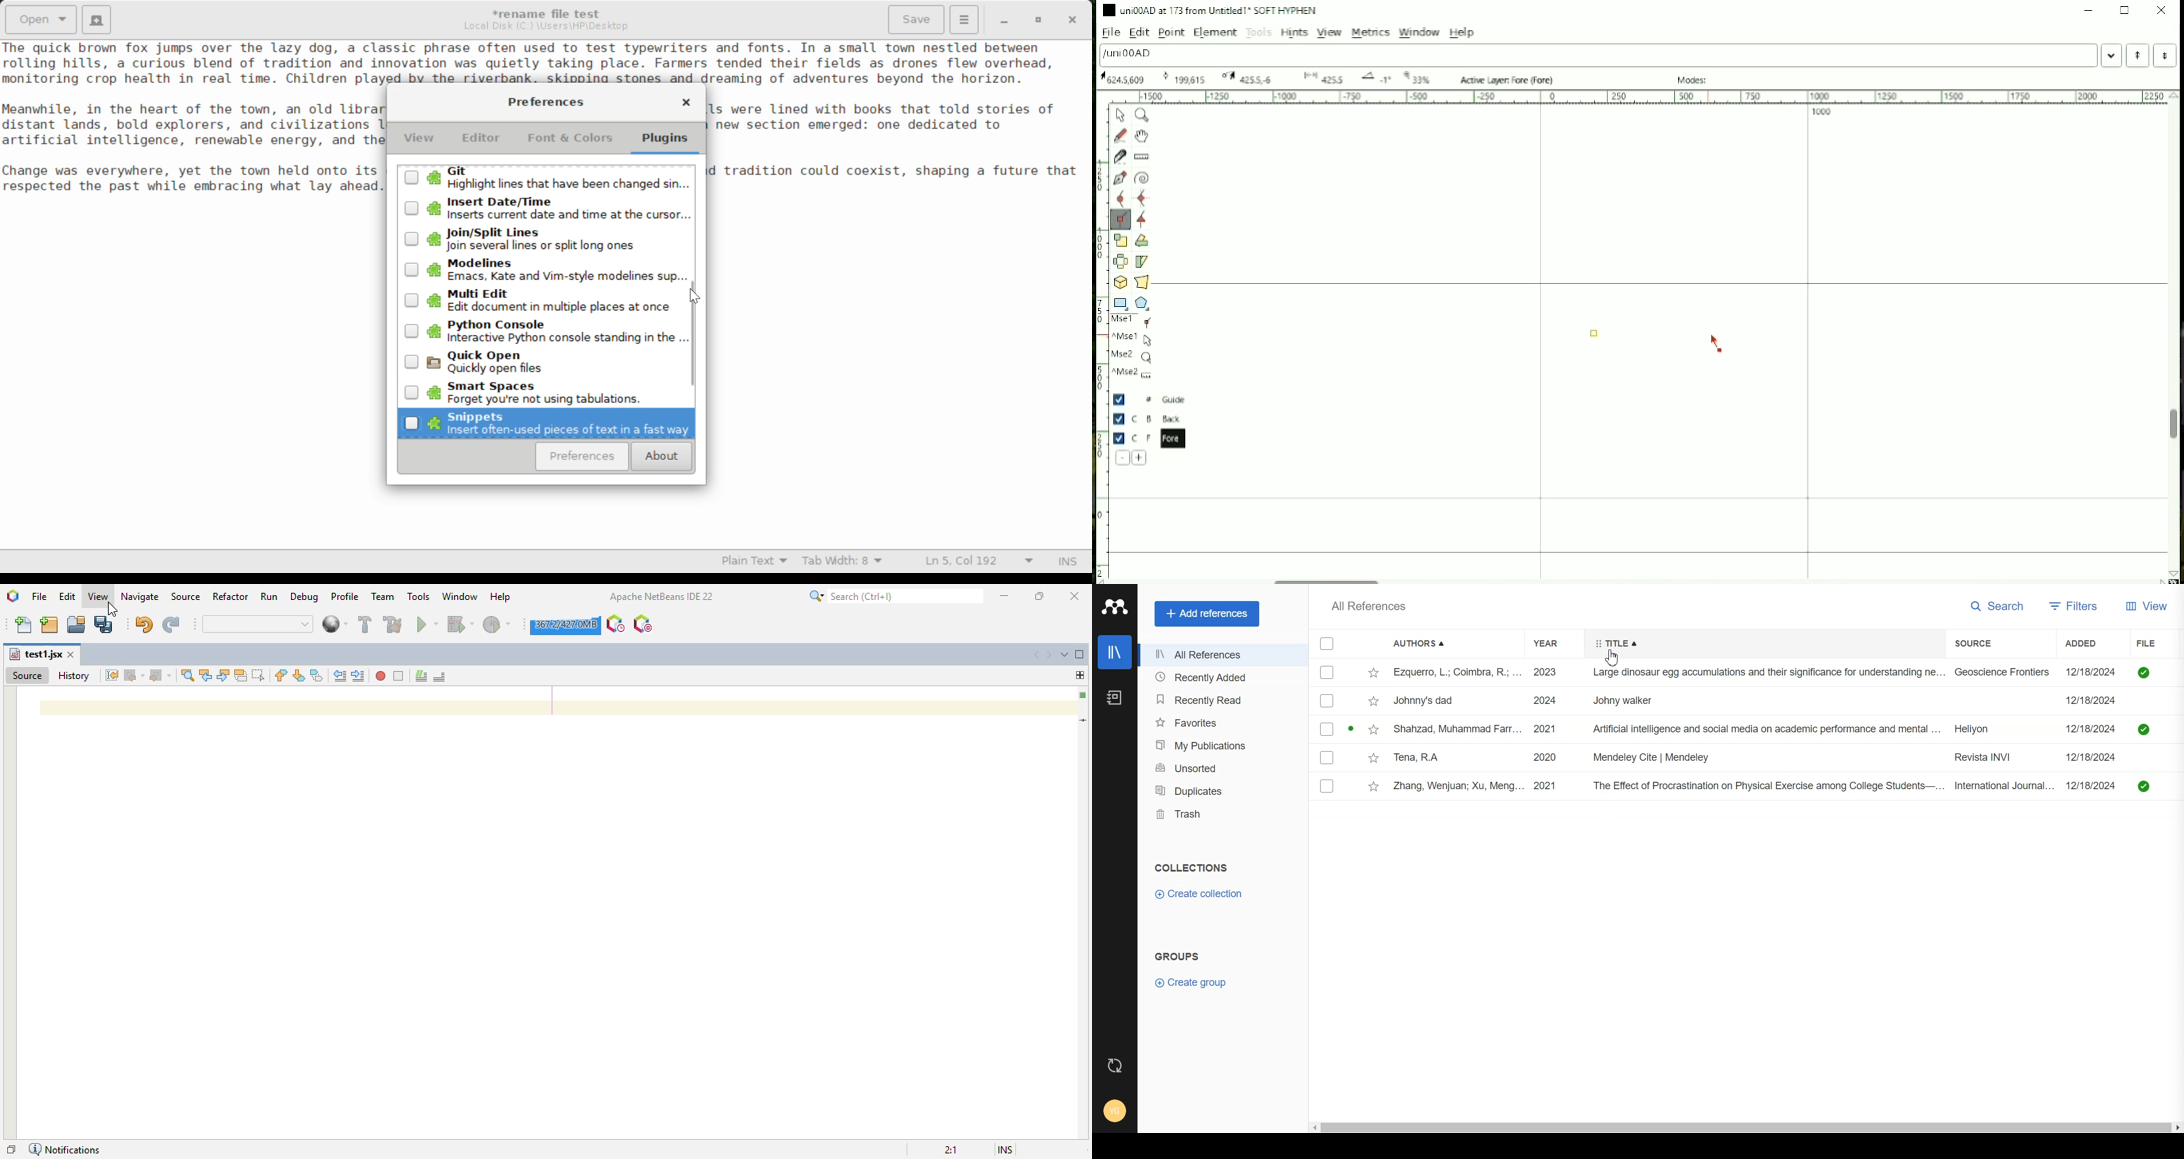 The width and height of the screenshot is (2184, 1176). I want to click on select entry, so click(1327, 700).